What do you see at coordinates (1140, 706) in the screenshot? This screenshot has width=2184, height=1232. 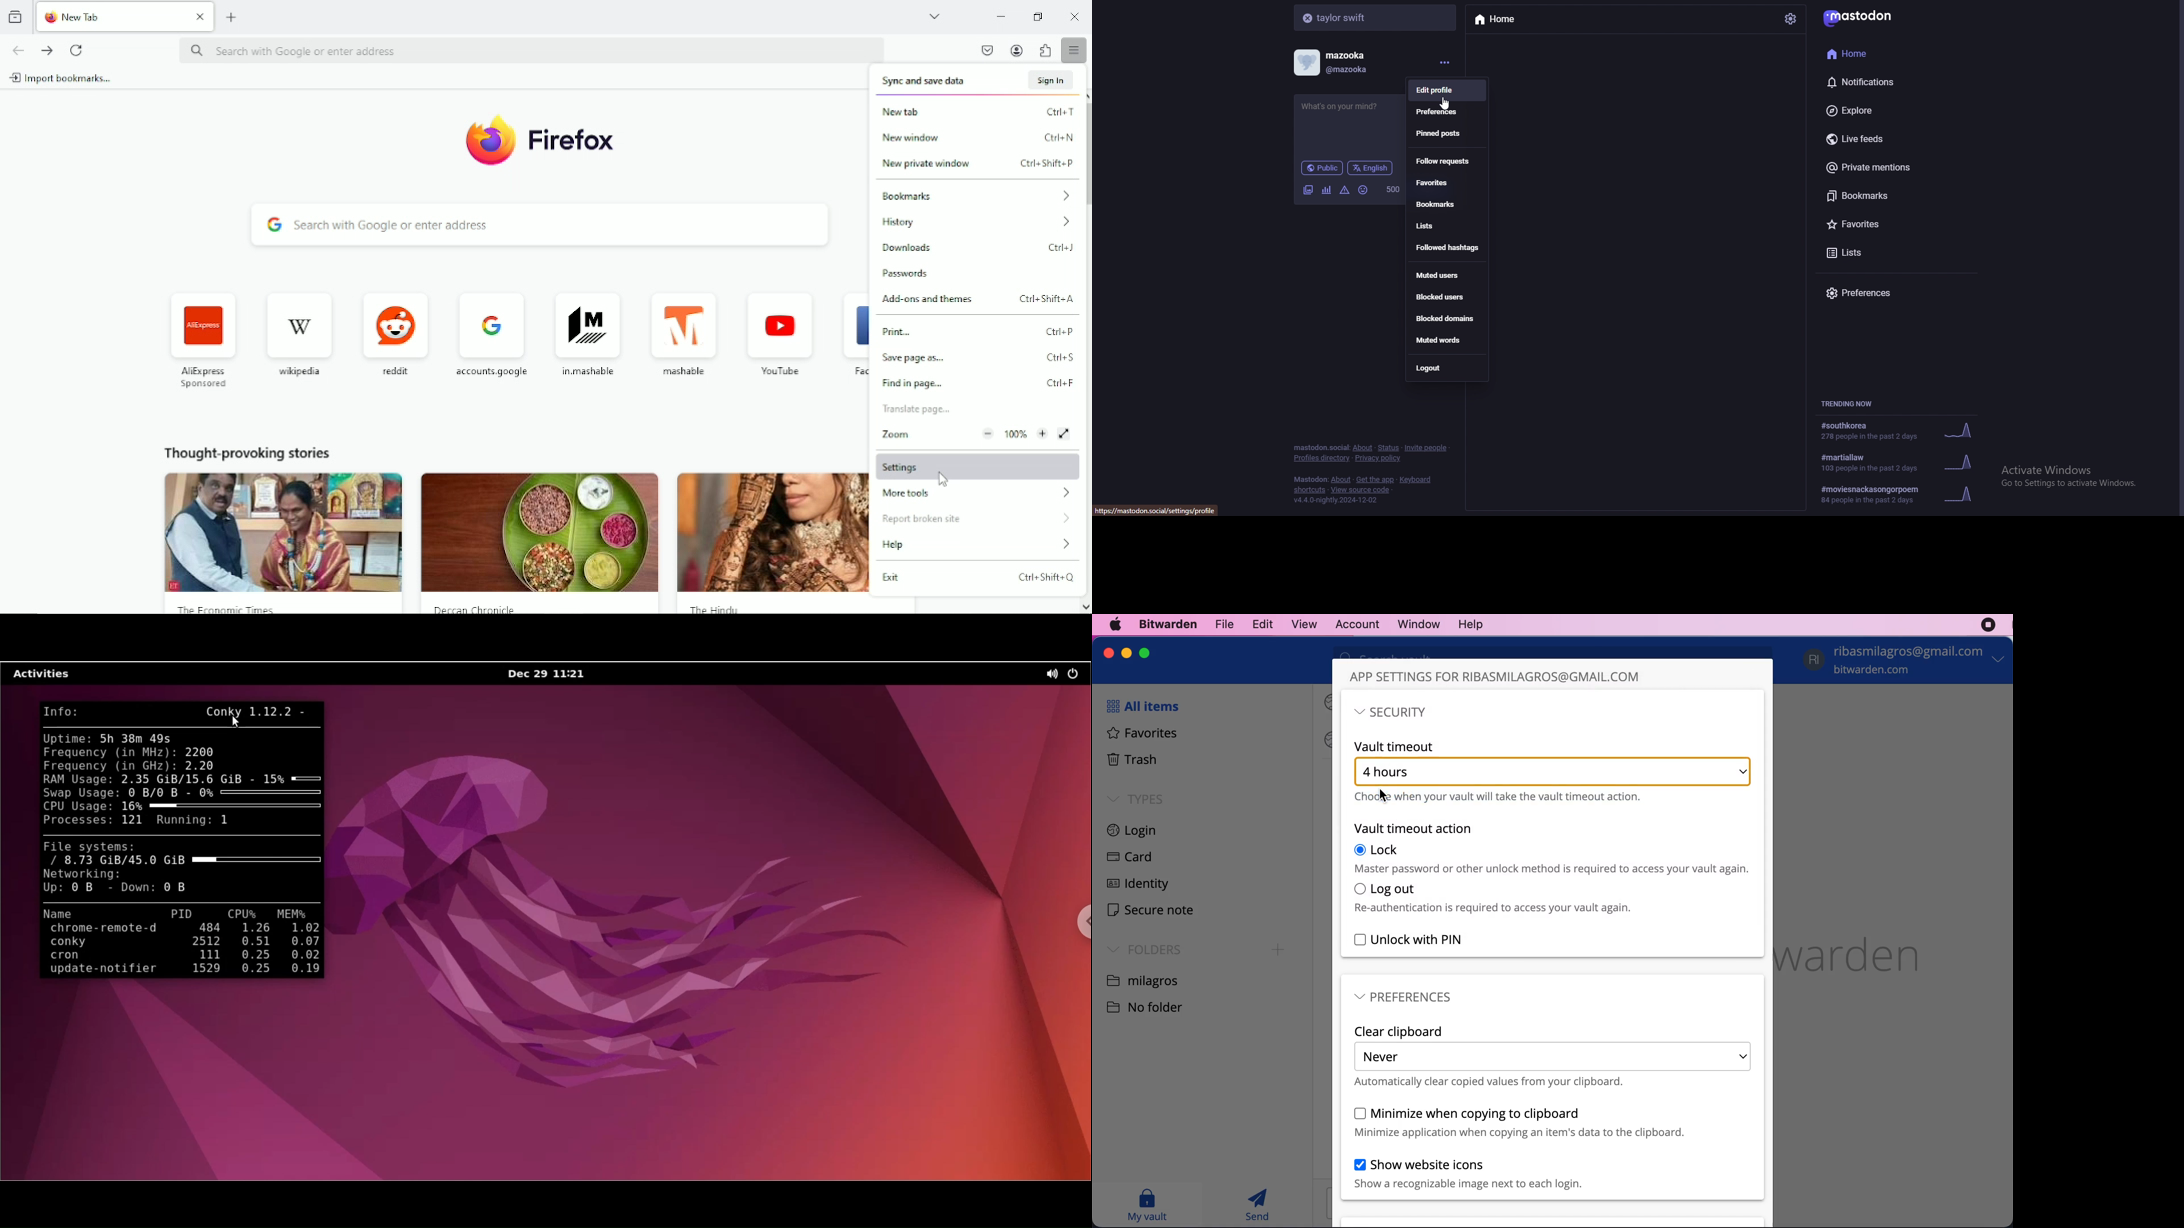 I see `all items` at bounding box center [1140, 706].